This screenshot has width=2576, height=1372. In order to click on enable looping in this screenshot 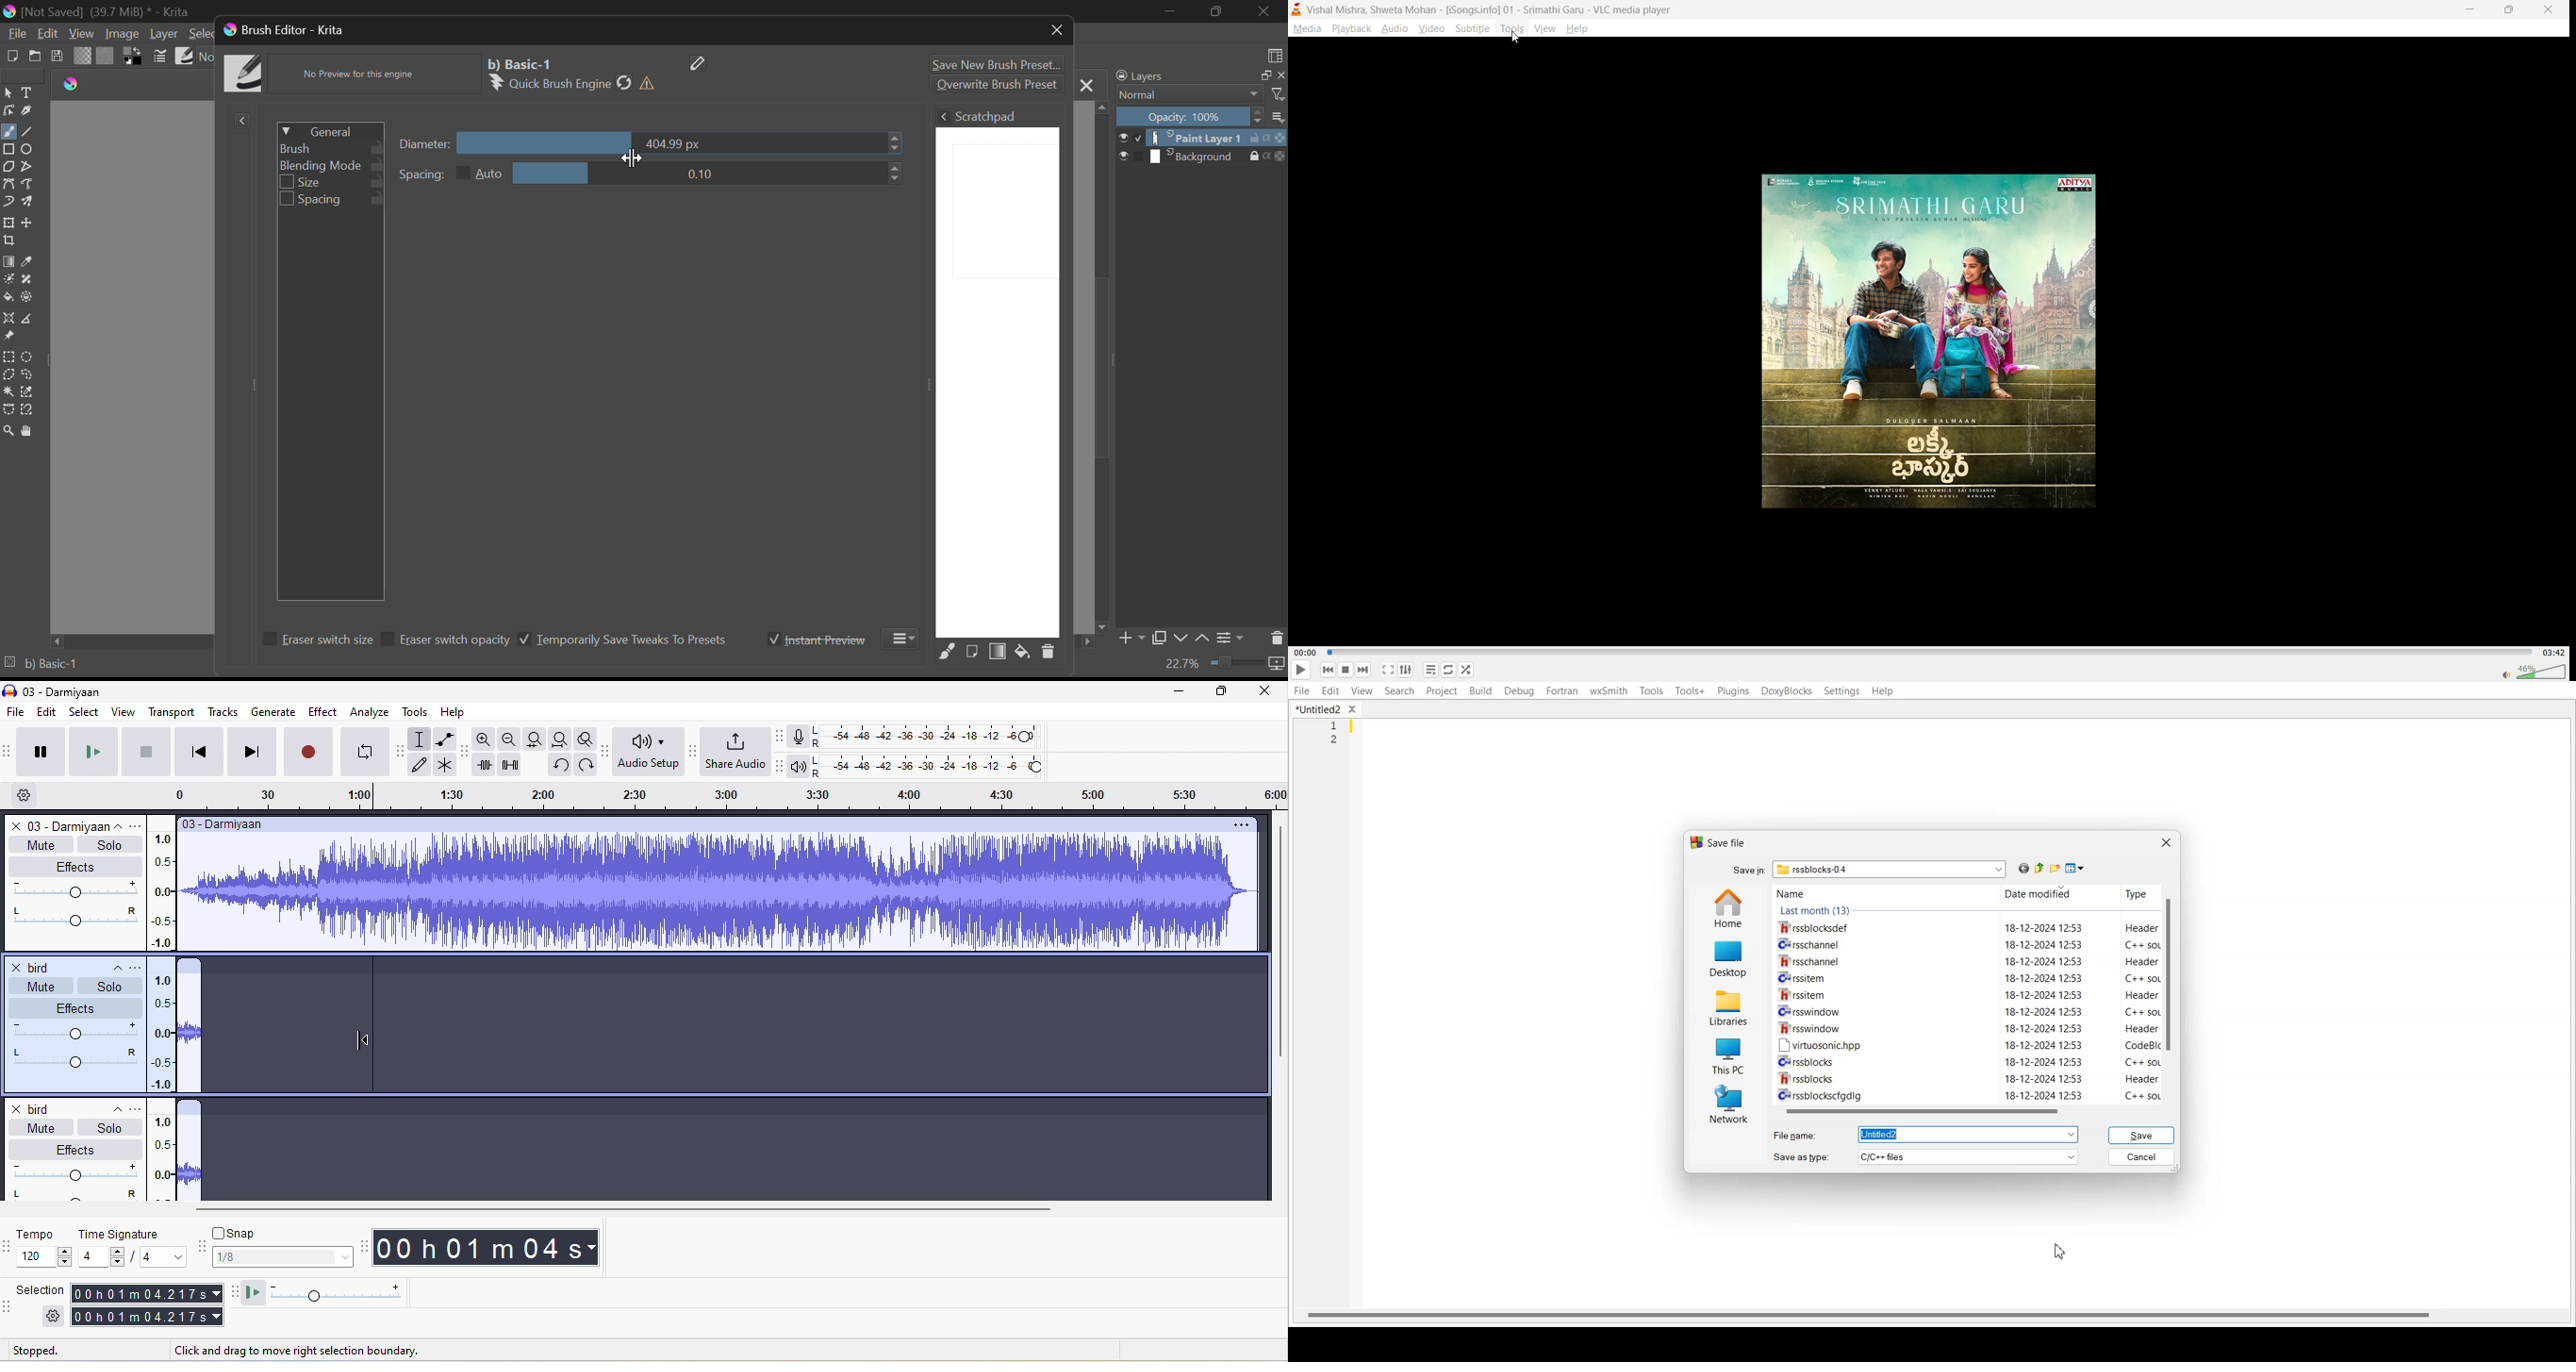, I will do `click(368, 753)`.